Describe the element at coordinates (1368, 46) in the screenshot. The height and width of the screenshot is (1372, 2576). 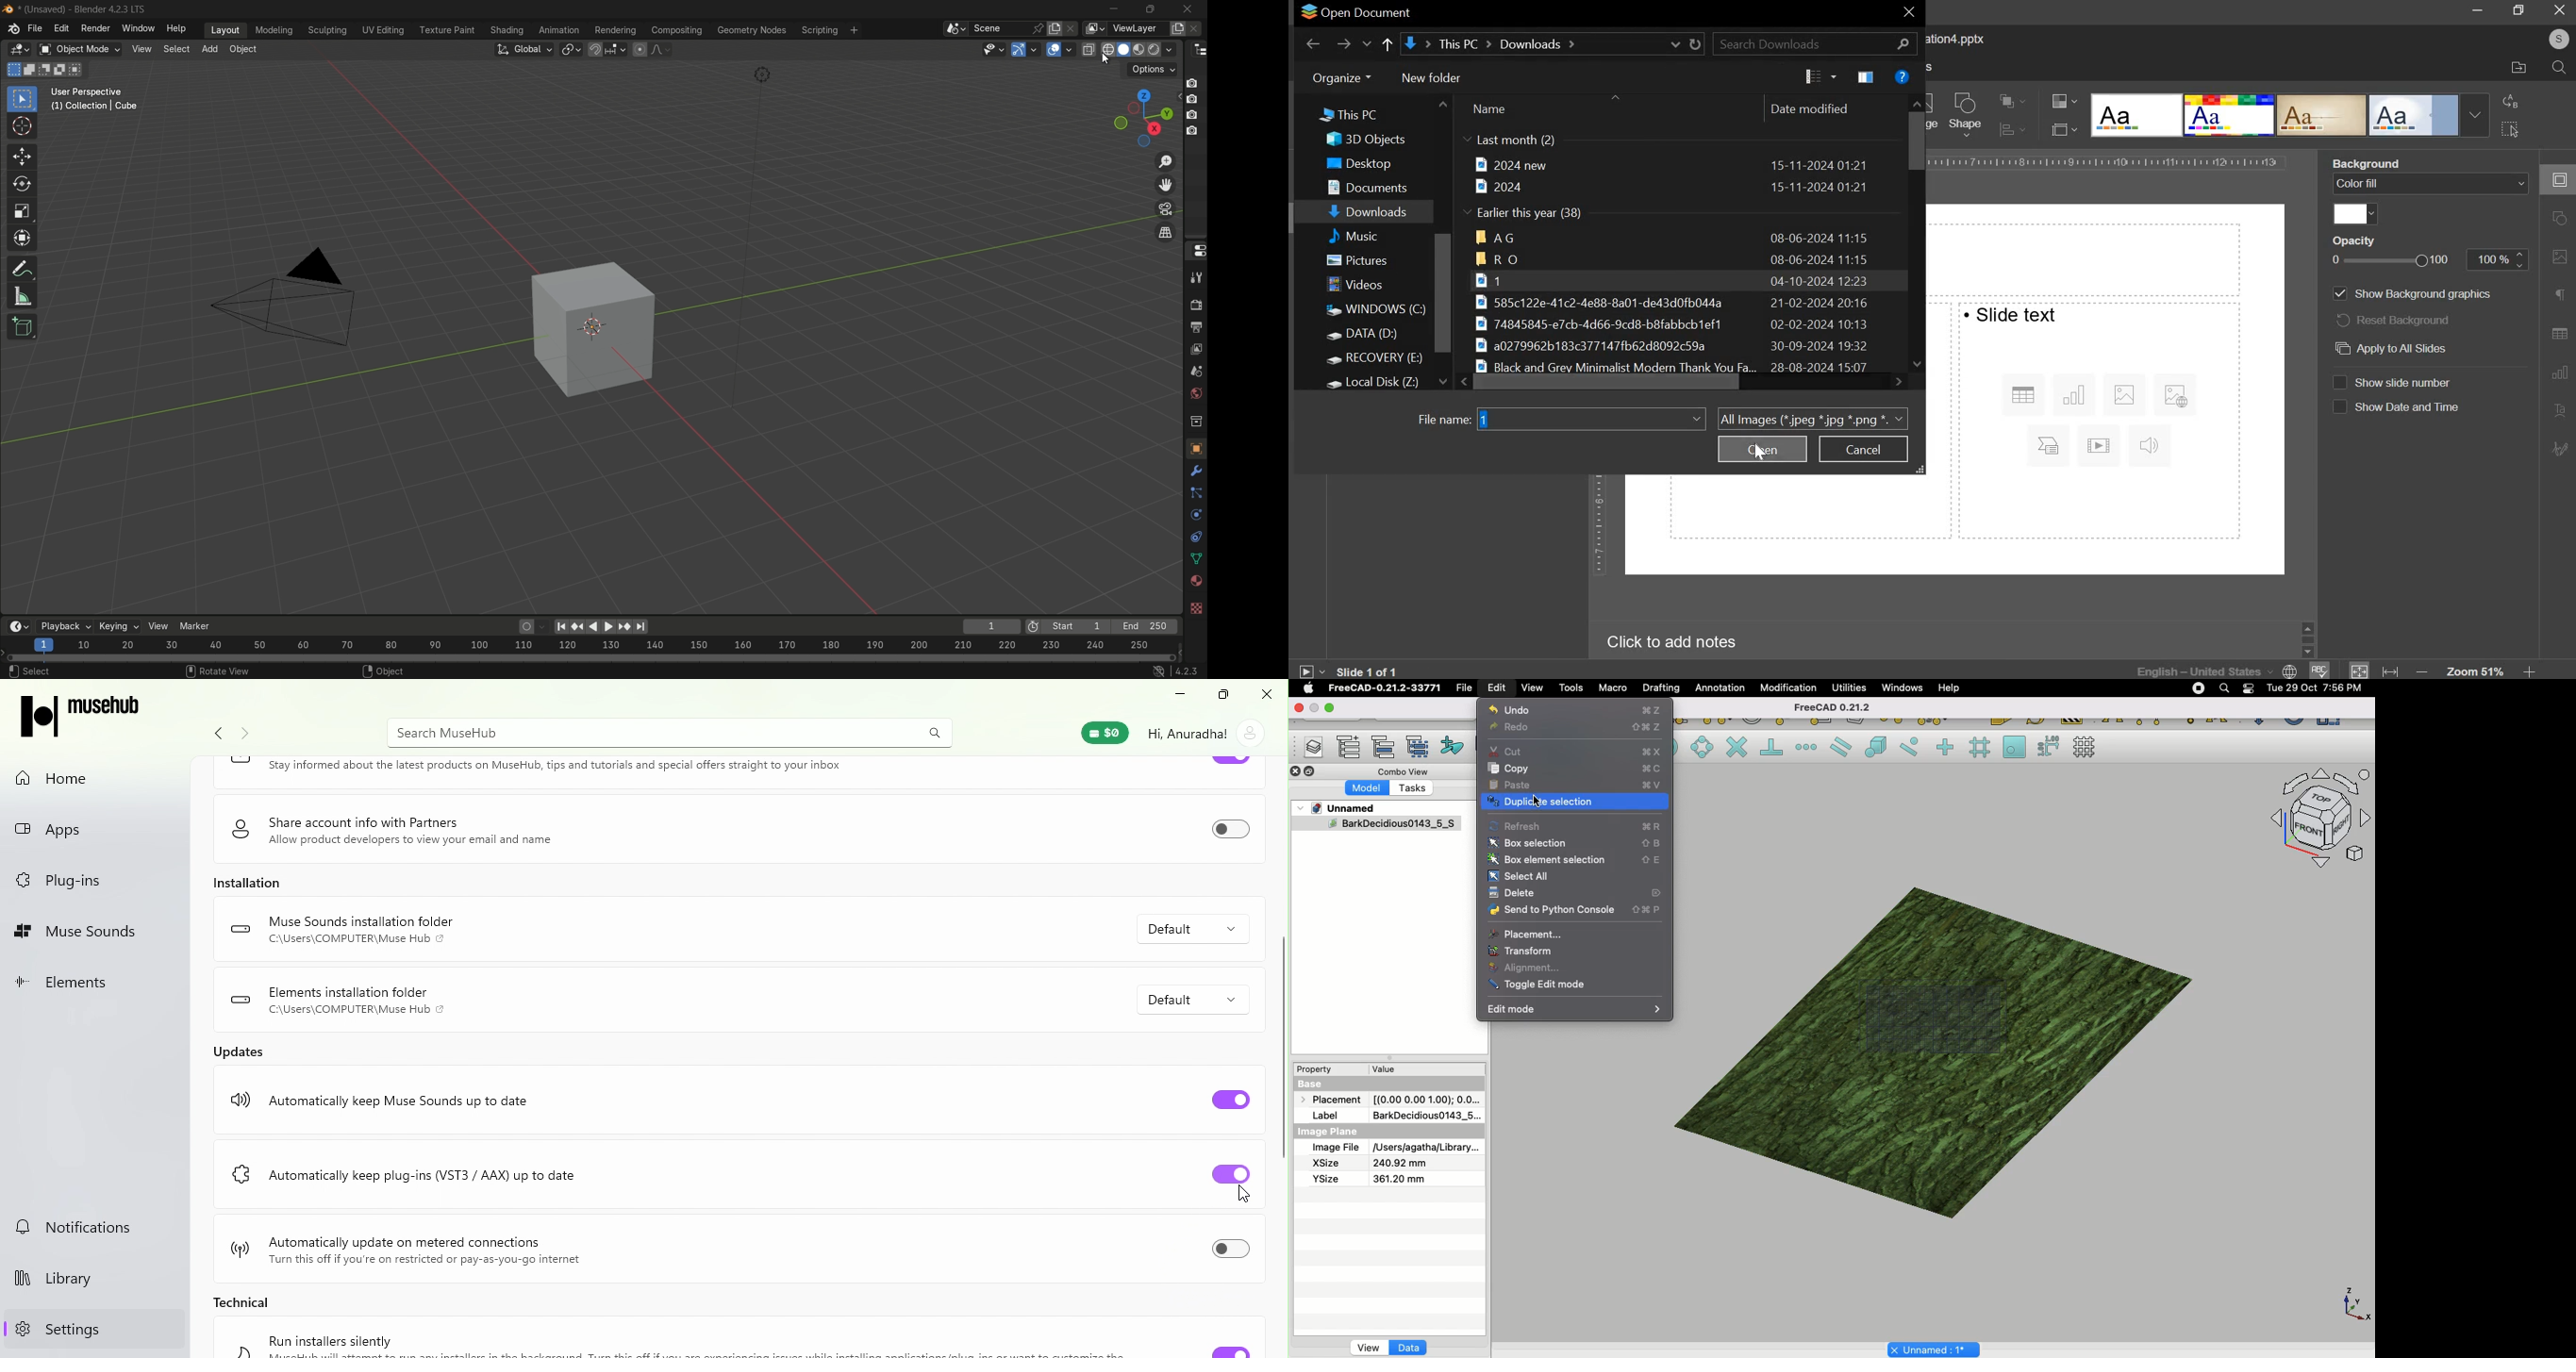
I see `recent locations` at that location.